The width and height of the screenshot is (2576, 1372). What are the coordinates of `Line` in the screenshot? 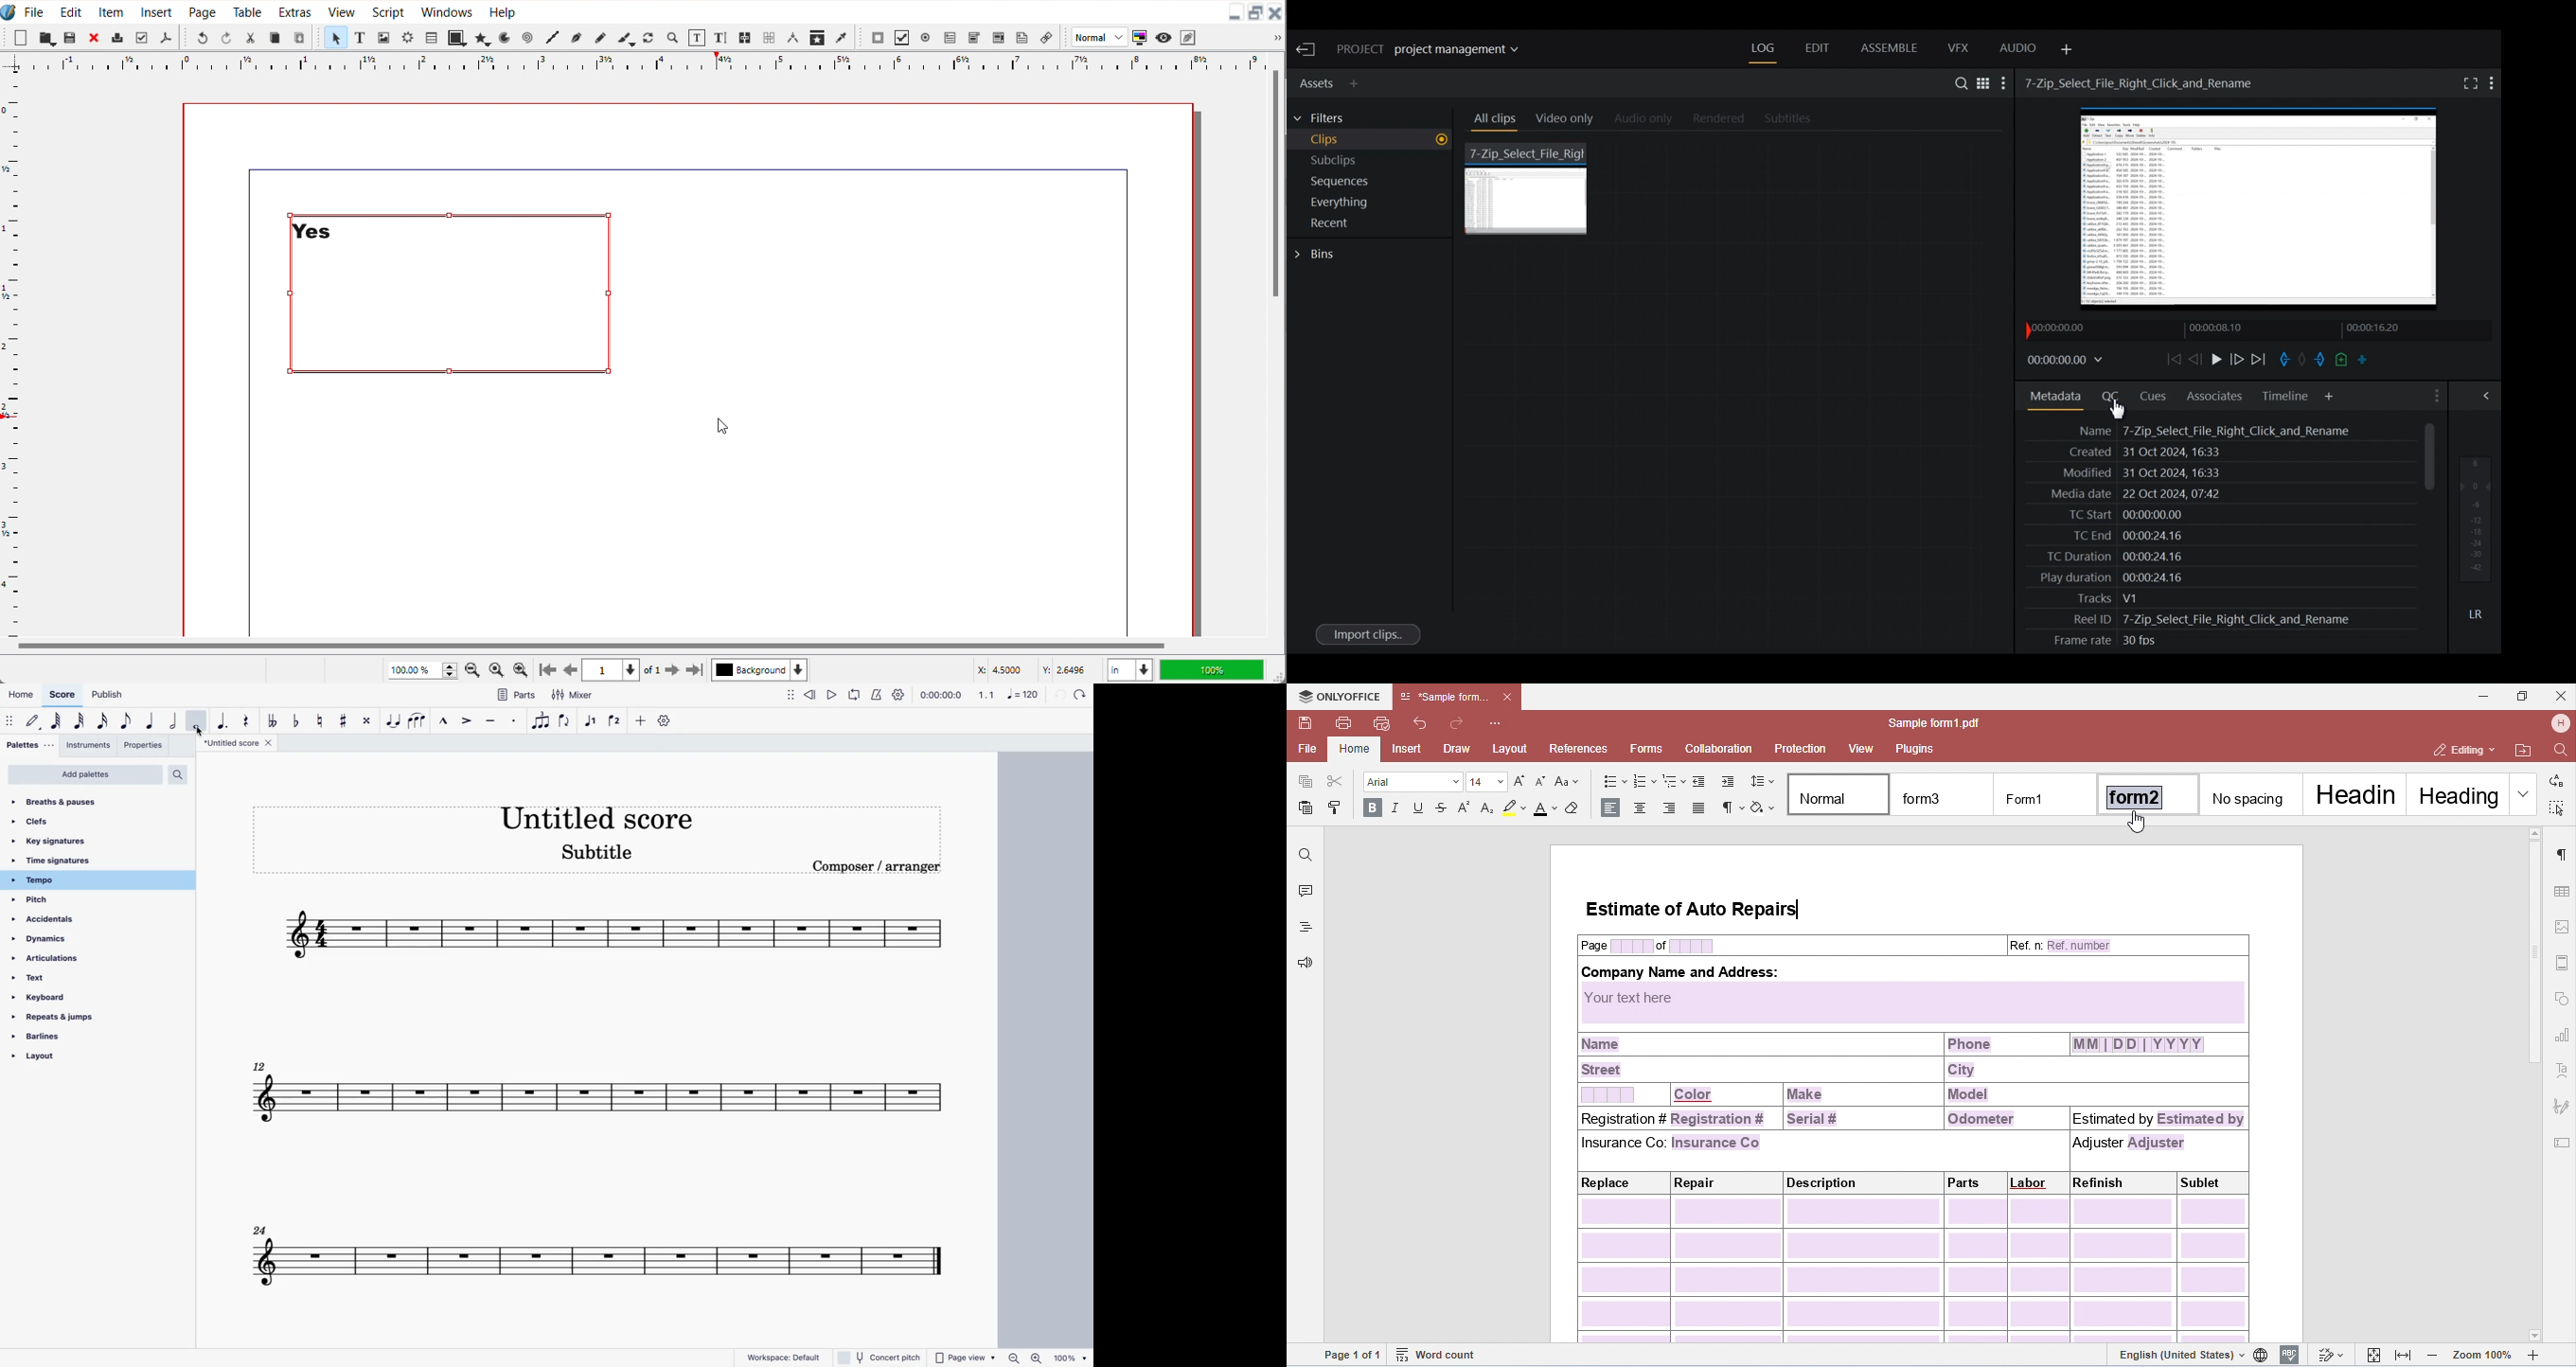 It's located at (552, 38).